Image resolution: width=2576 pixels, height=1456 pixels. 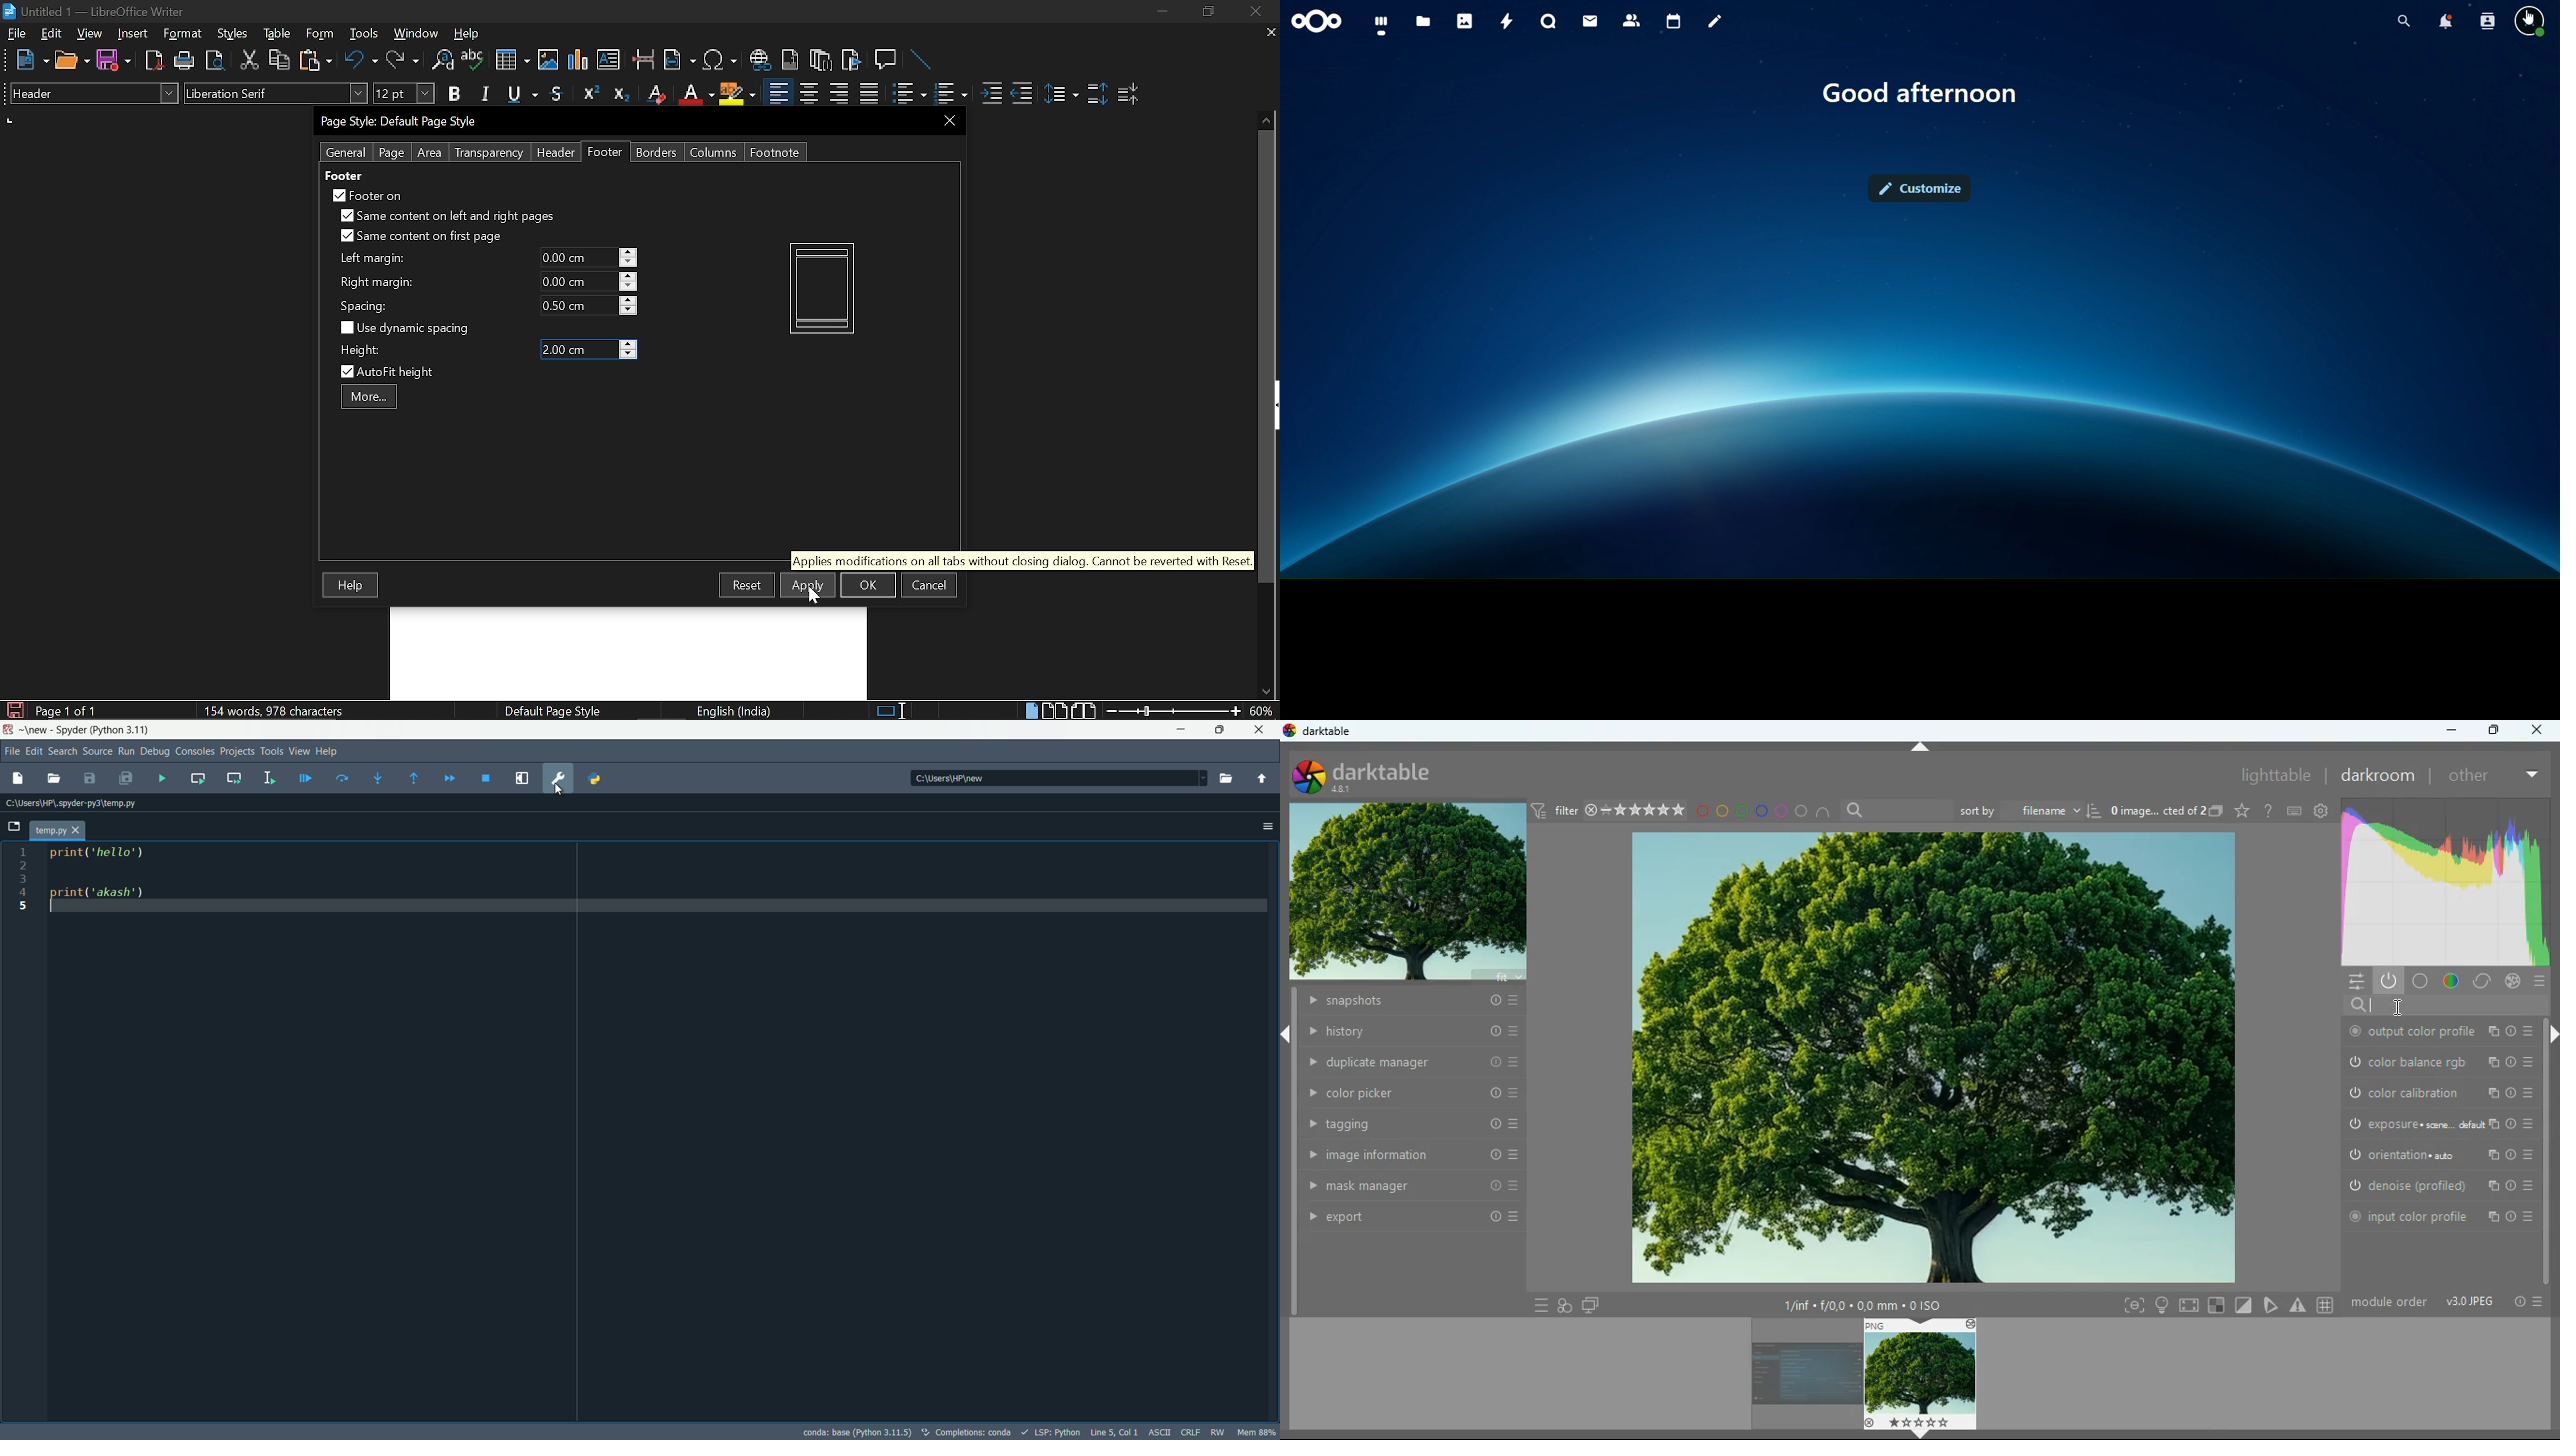 What do you see at coordinates (1097, 95) in the screenshot?
I see `Increase paragraph spacing` at bounding box center [1097, 95].